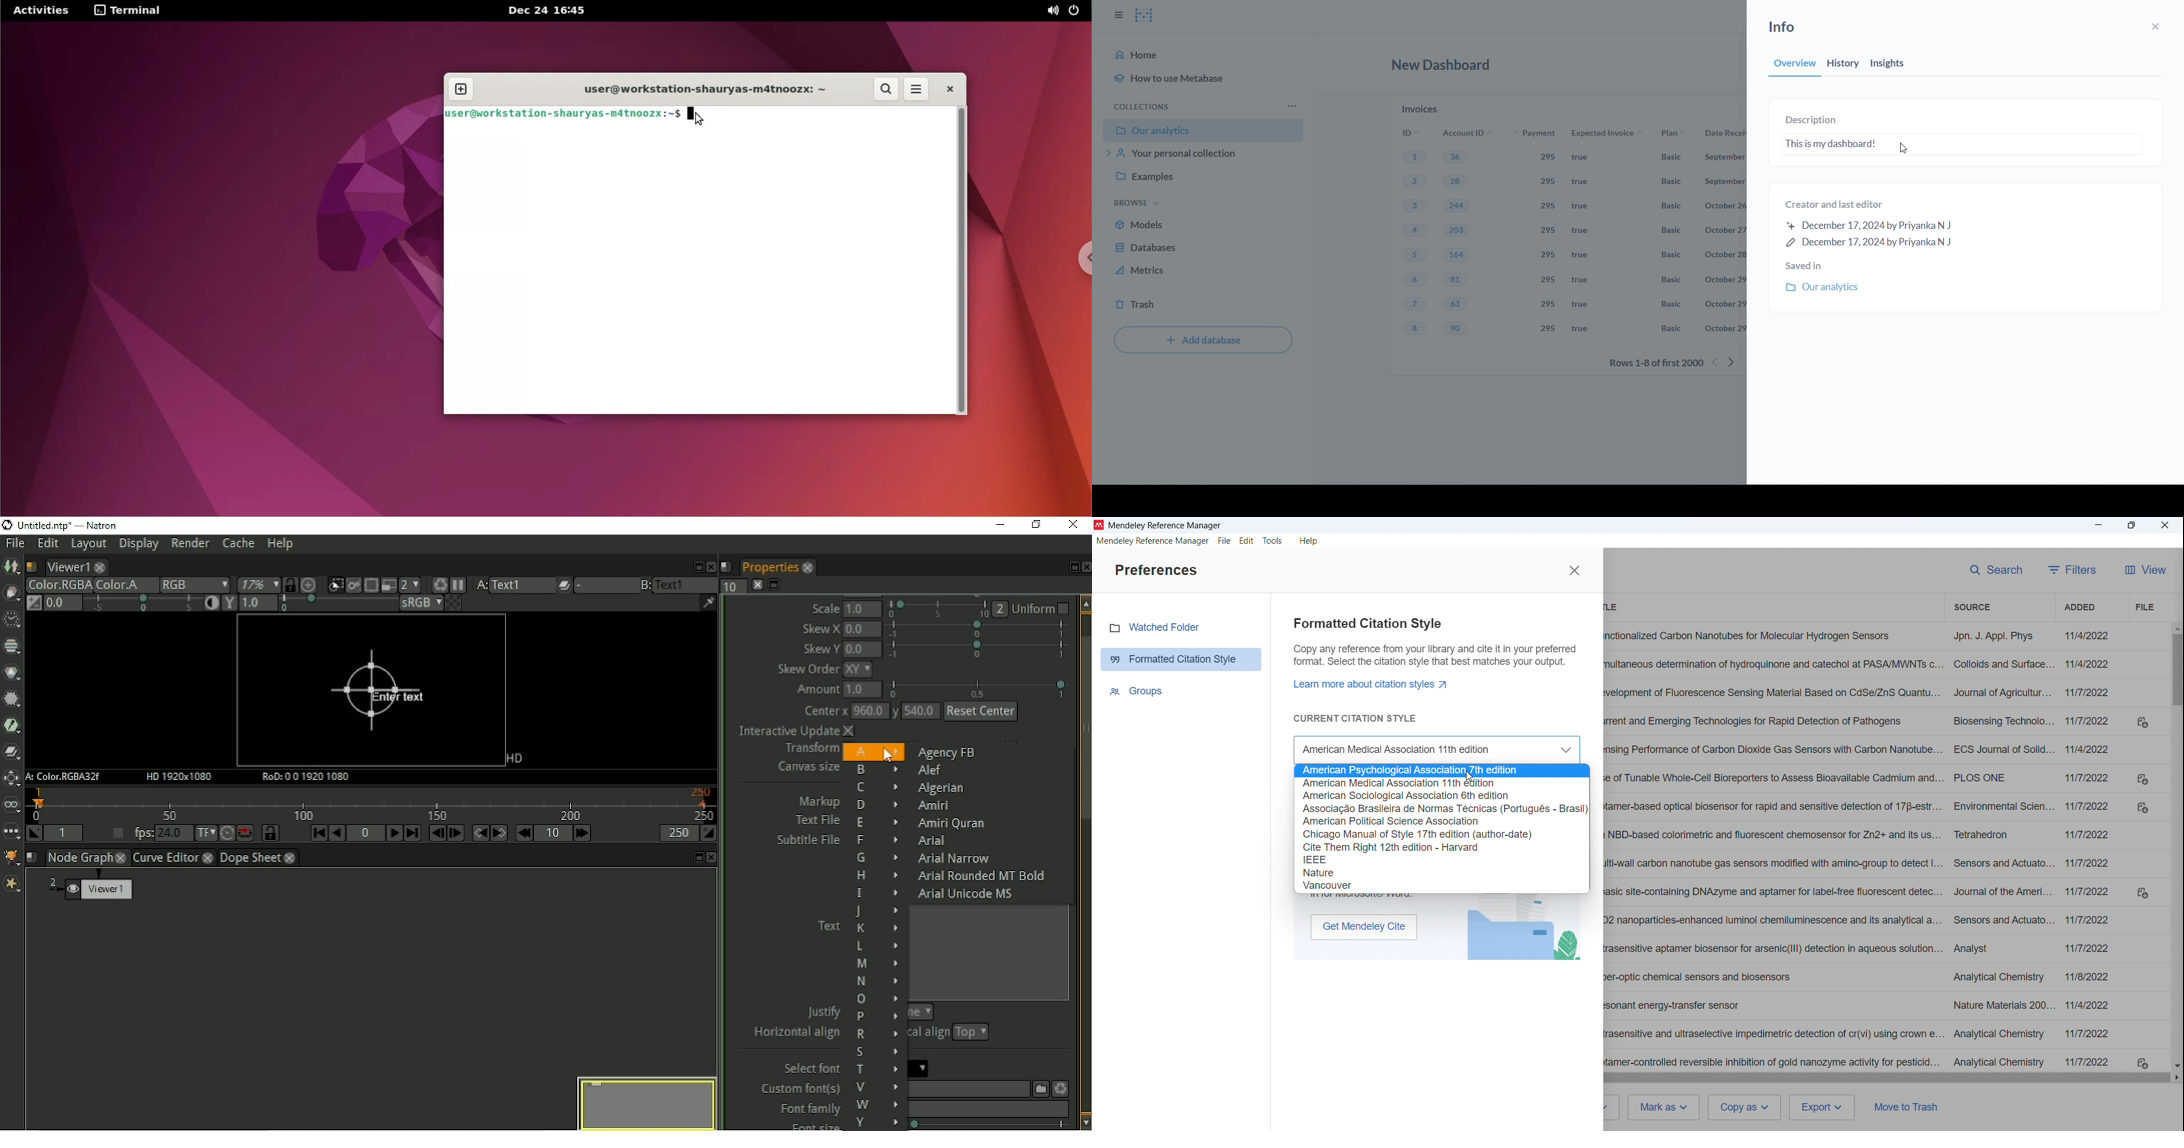 This screenshot has height=1148, width=2184. I want to click on Cursor, so click(1468, 777).